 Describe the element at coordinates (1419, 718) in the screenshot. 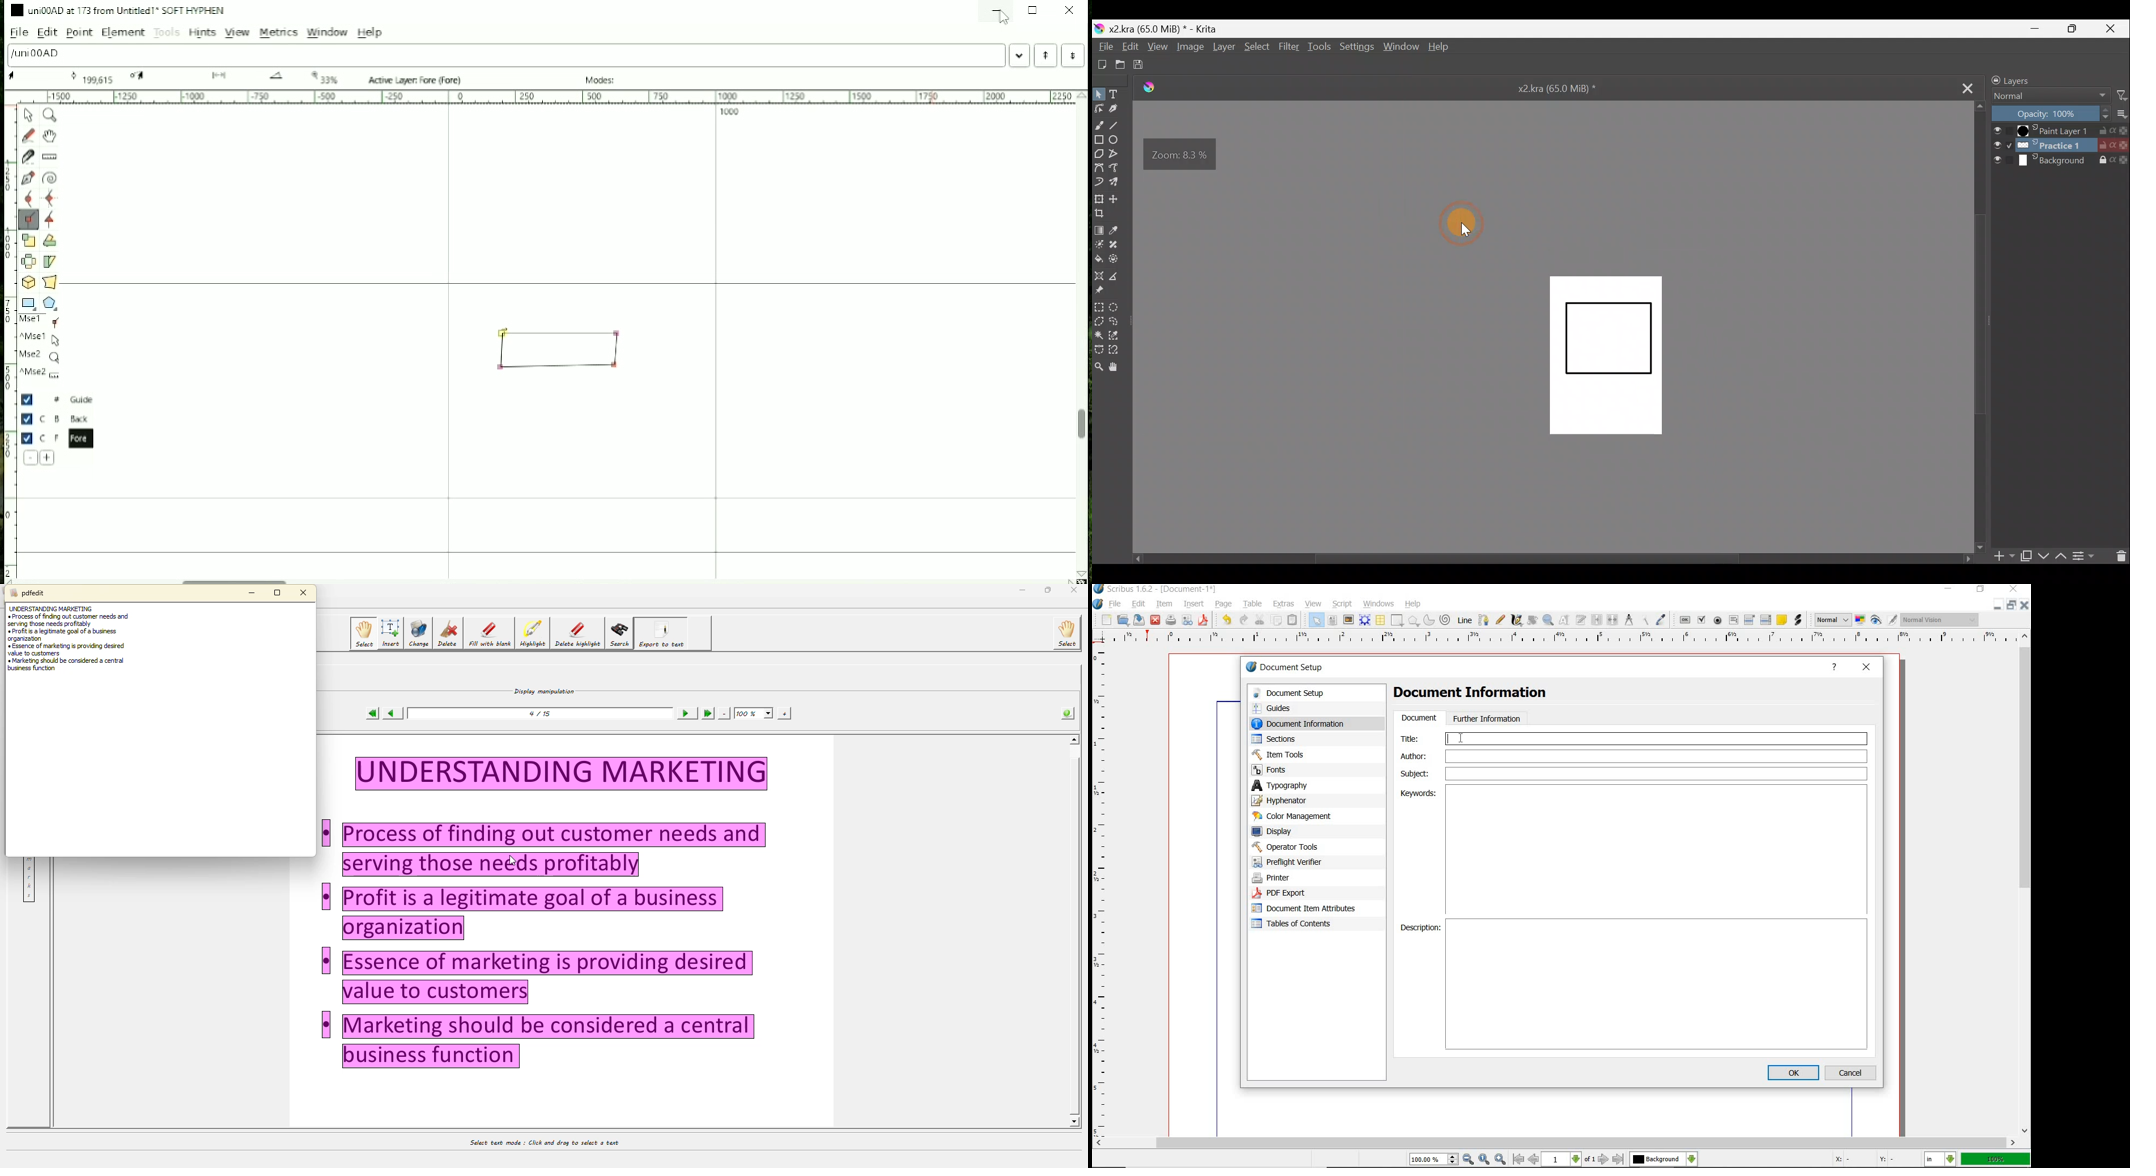

I see `document` at that location.